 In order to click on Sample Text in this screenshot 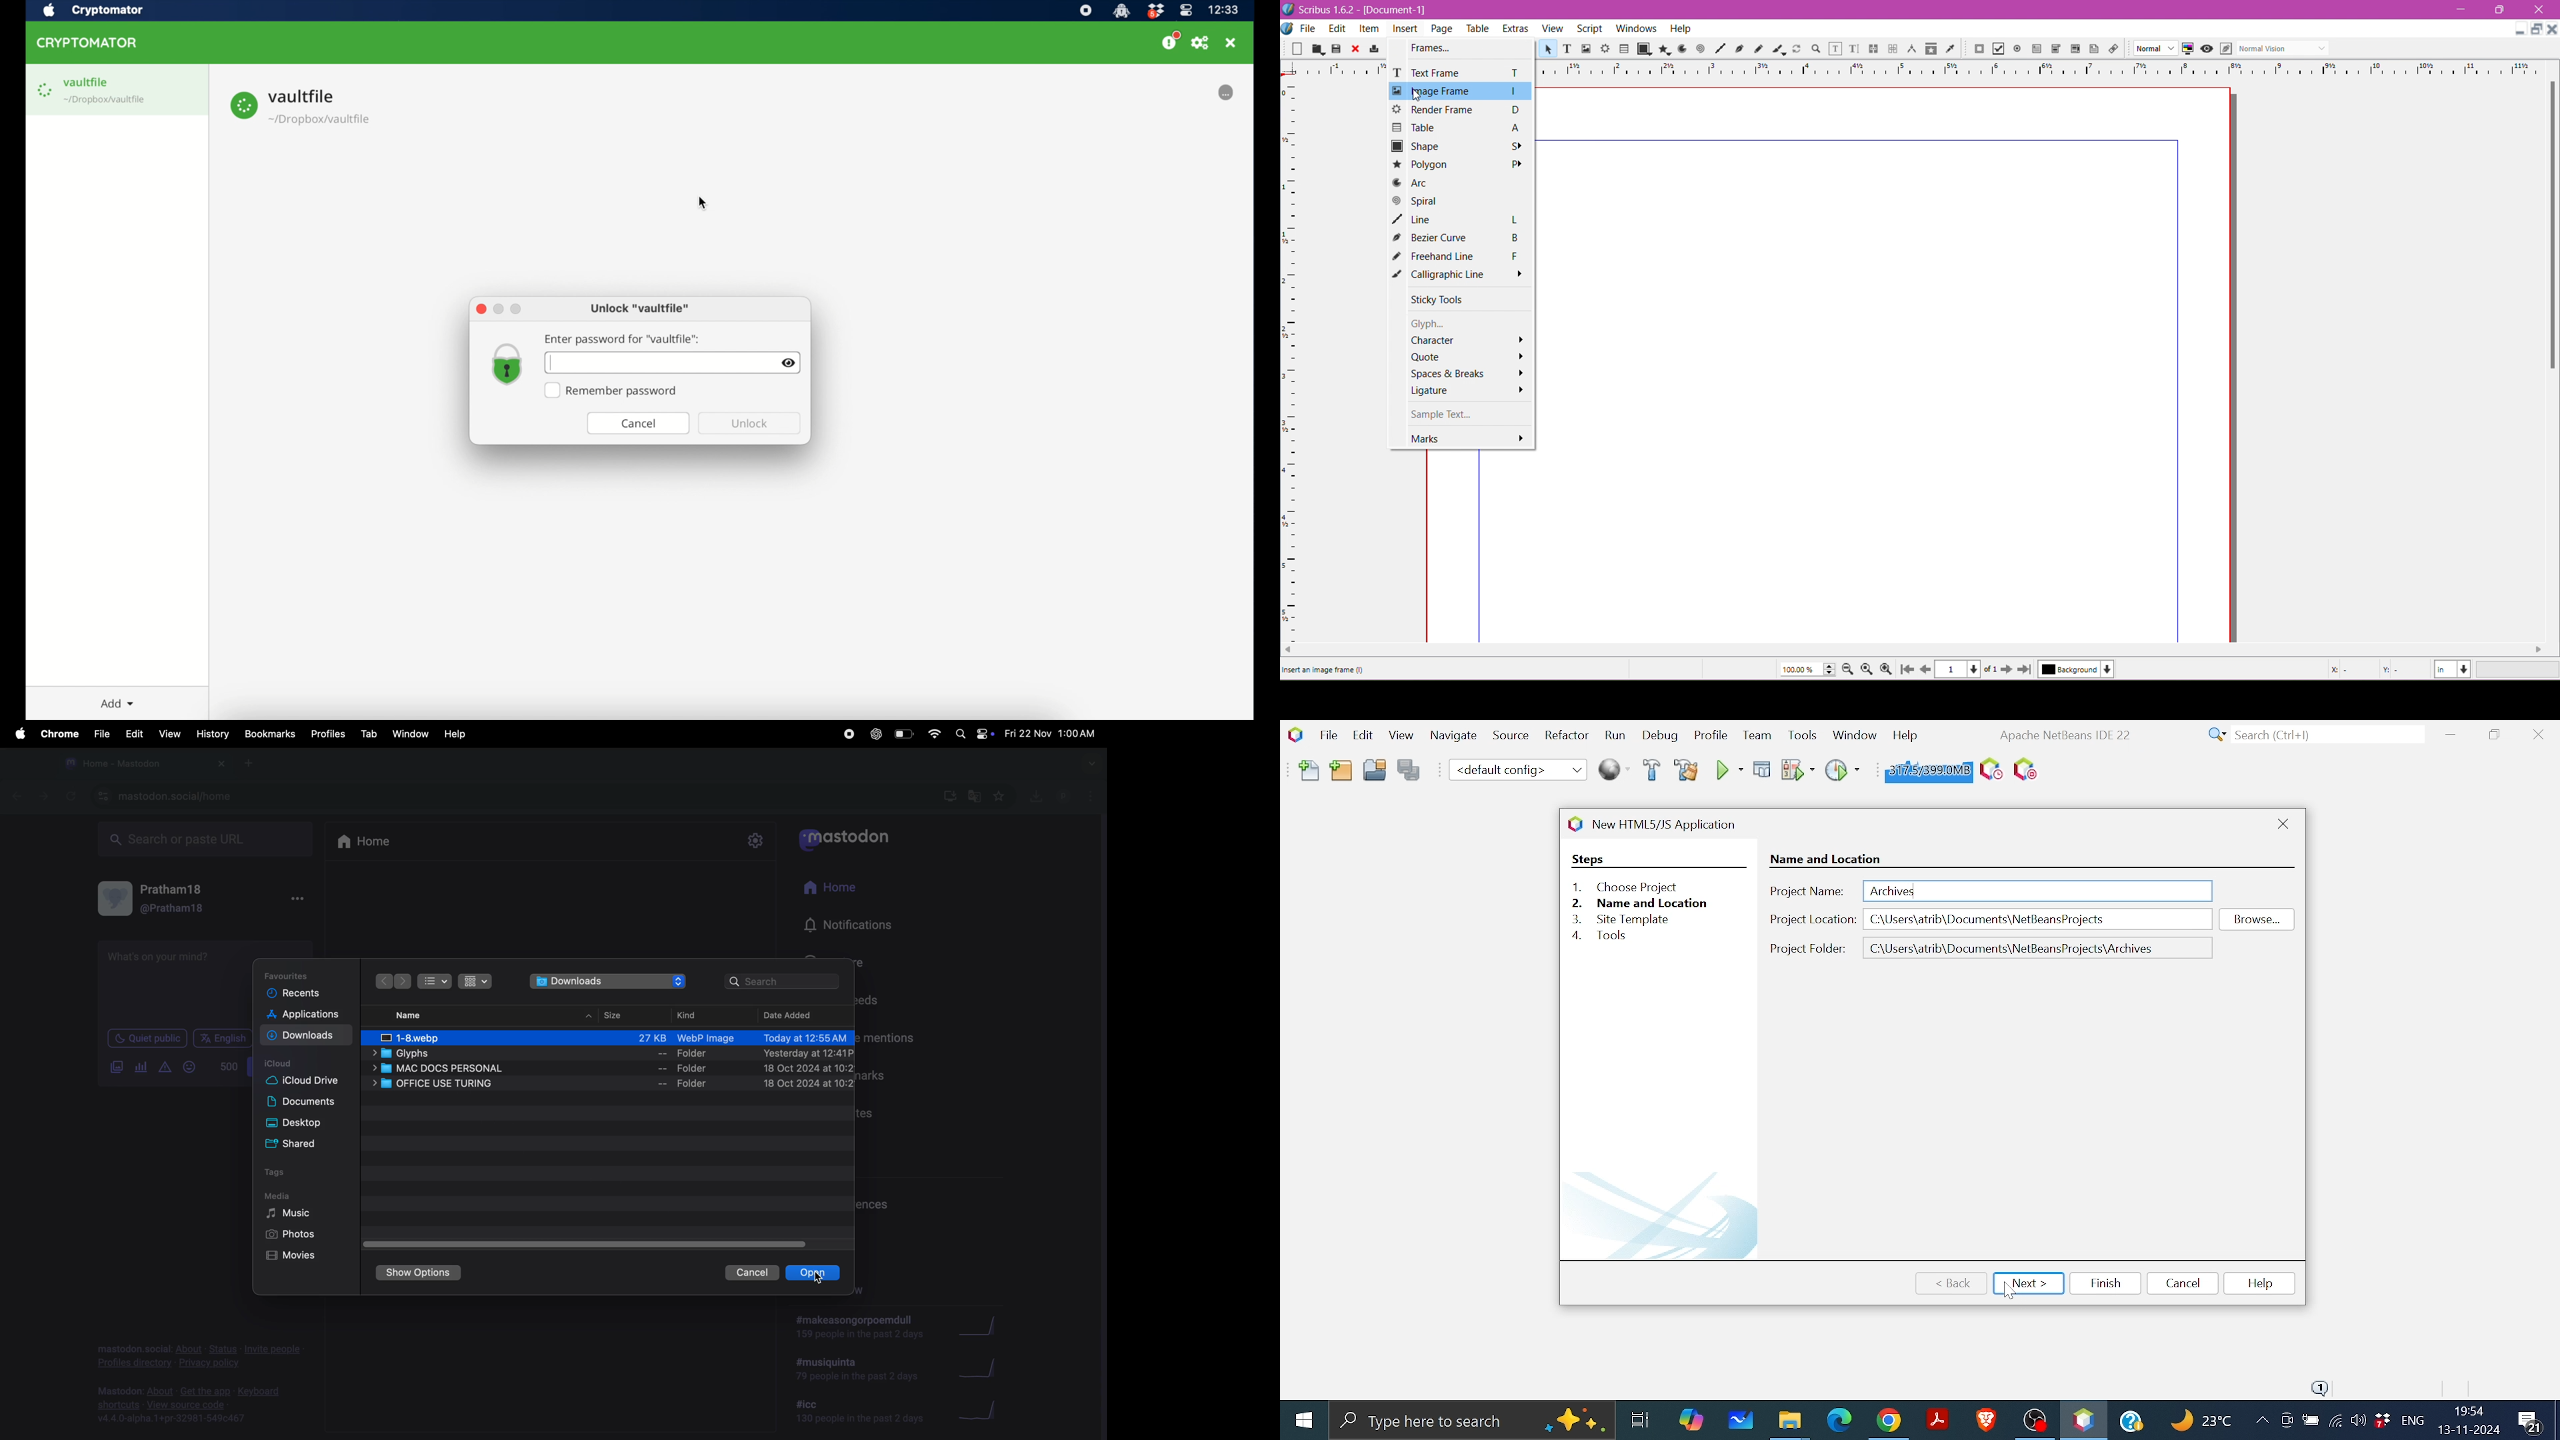, I will do `click(1454, 415)`.